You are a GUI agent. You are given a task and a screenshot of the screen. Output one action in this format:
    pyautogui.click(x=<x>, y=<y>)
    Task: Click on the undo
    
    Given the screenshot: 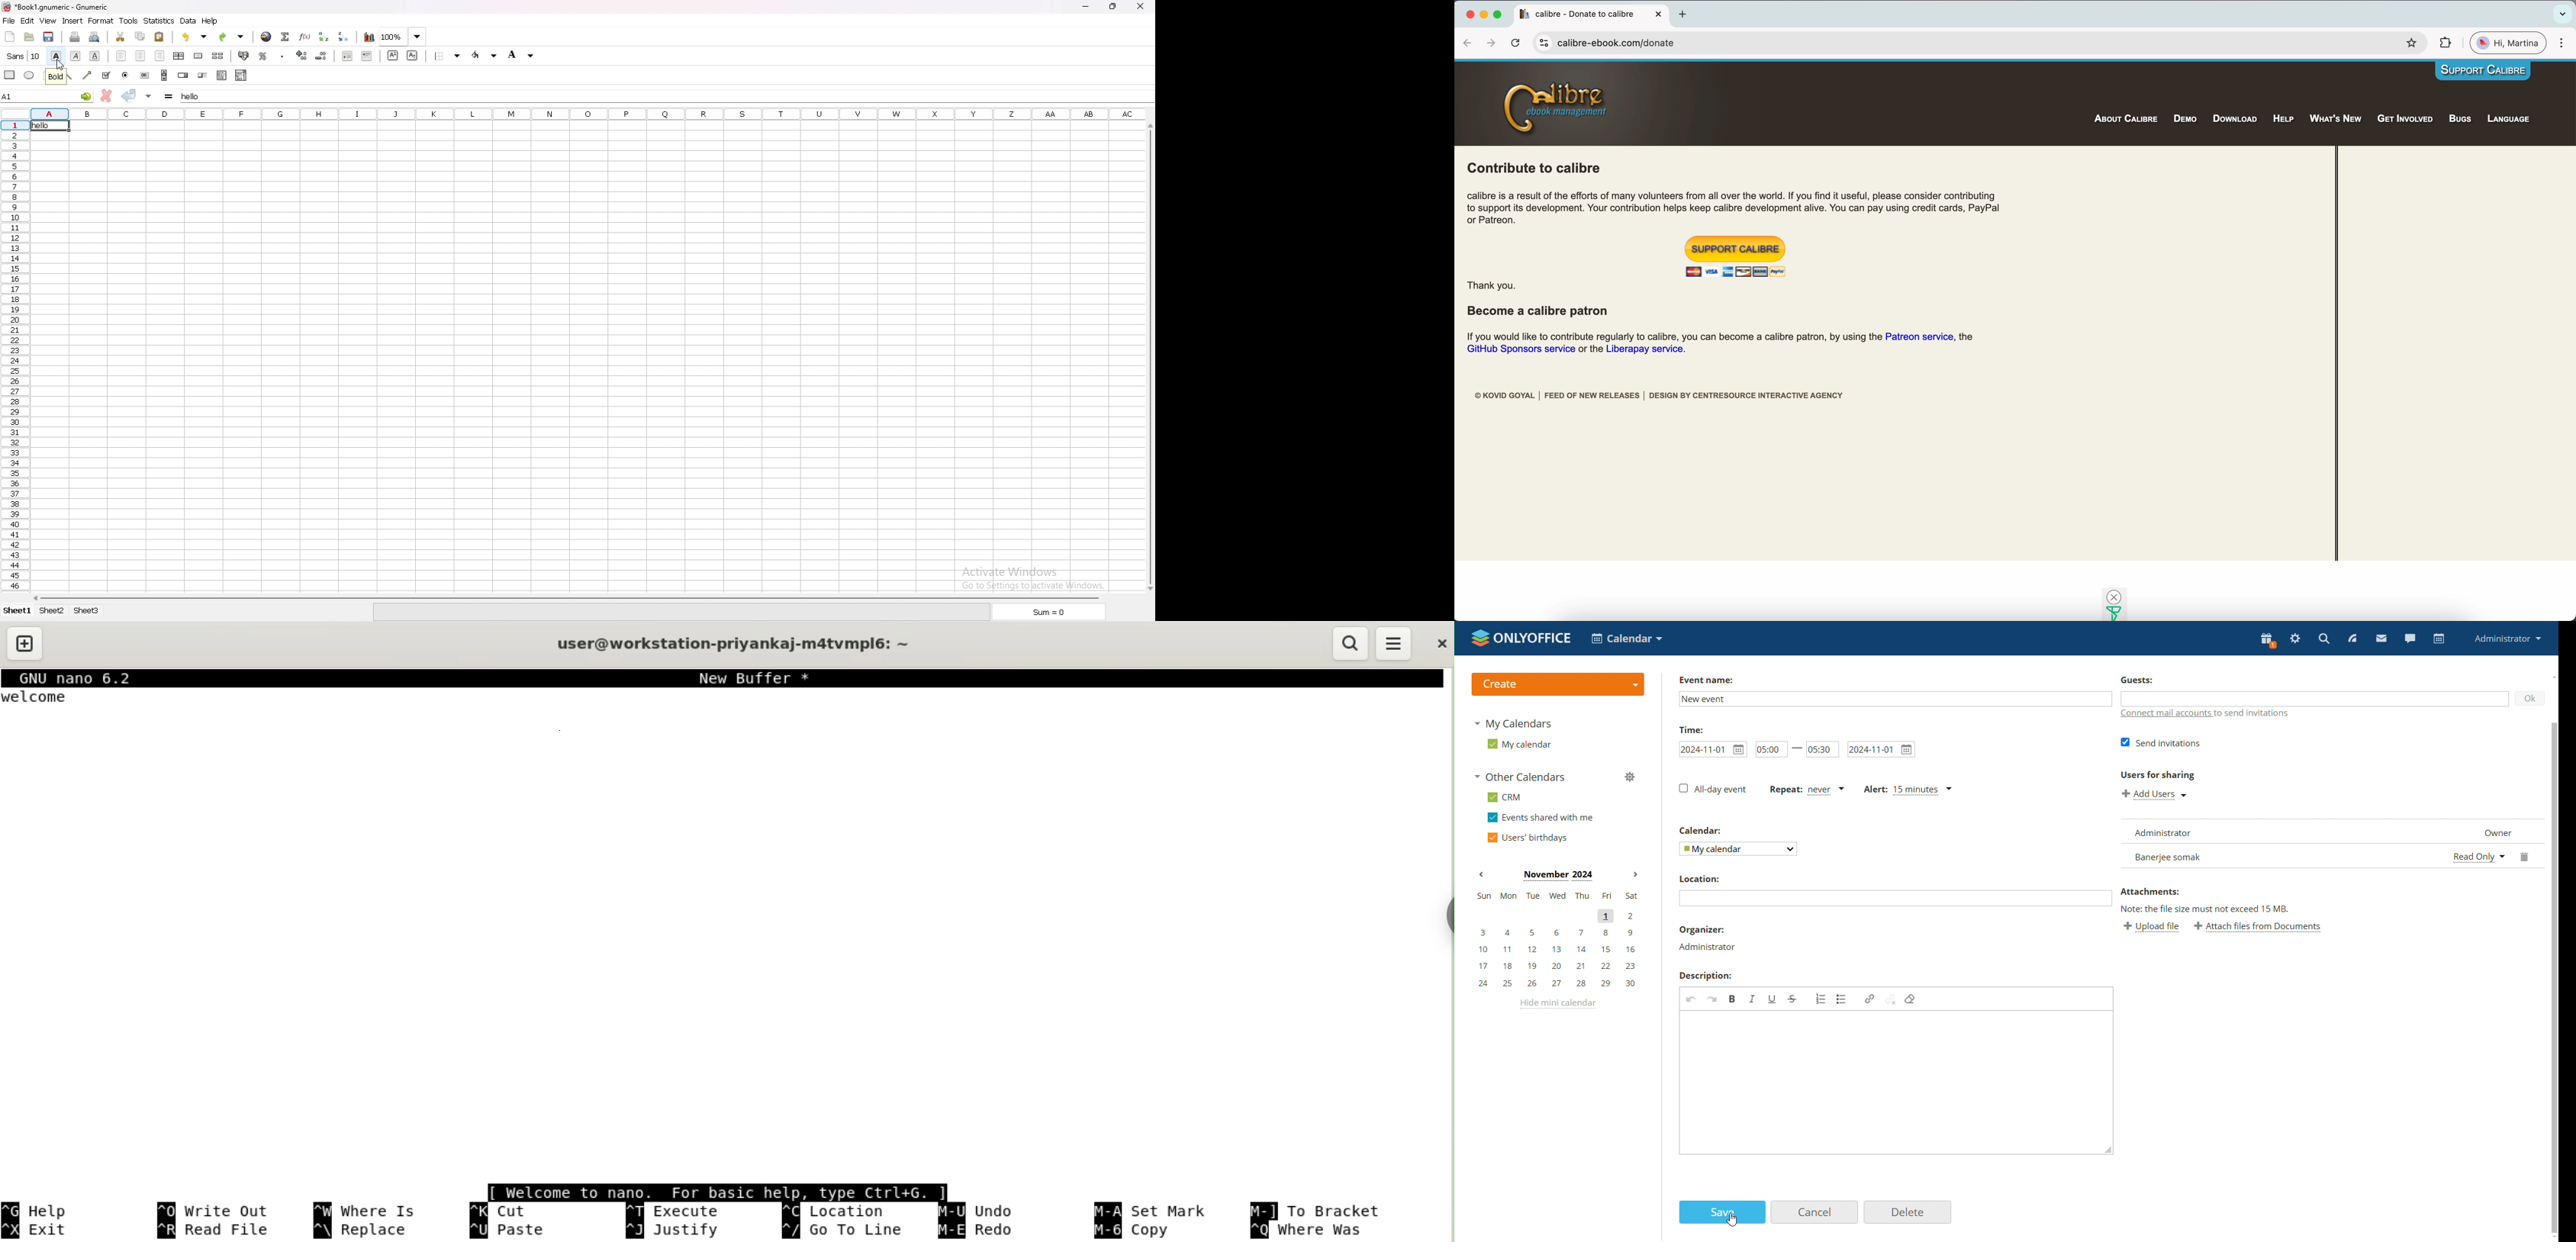 What is the action you would take?
    pyautogui.click(x=977, y=1211)
    